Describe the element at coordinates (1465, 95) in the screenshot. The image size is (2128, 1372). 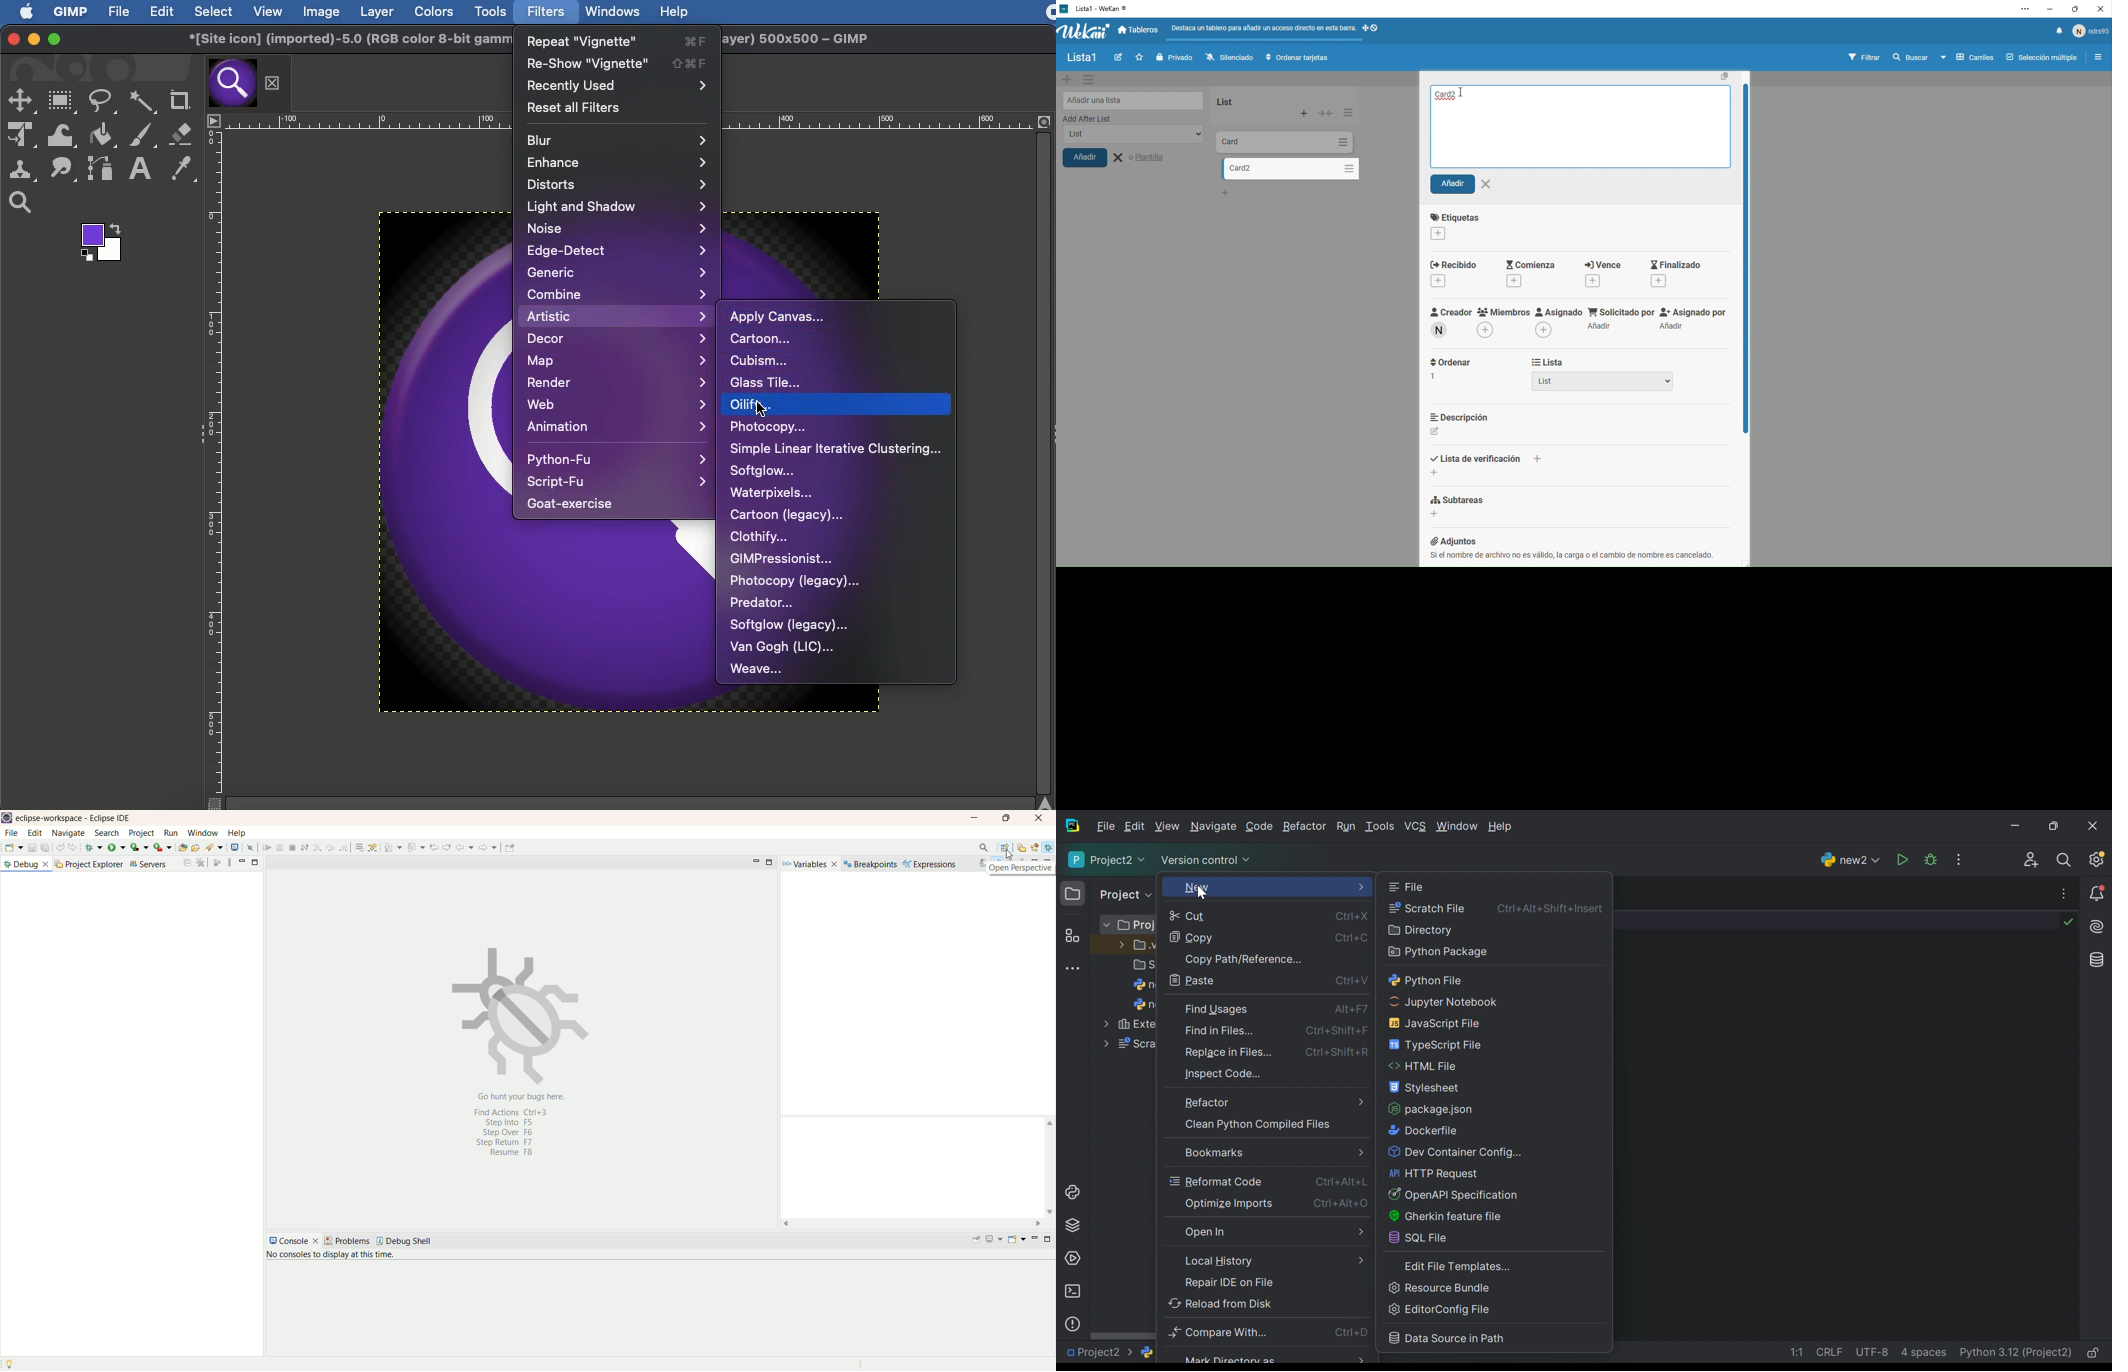
I see `Cursor` at that location.